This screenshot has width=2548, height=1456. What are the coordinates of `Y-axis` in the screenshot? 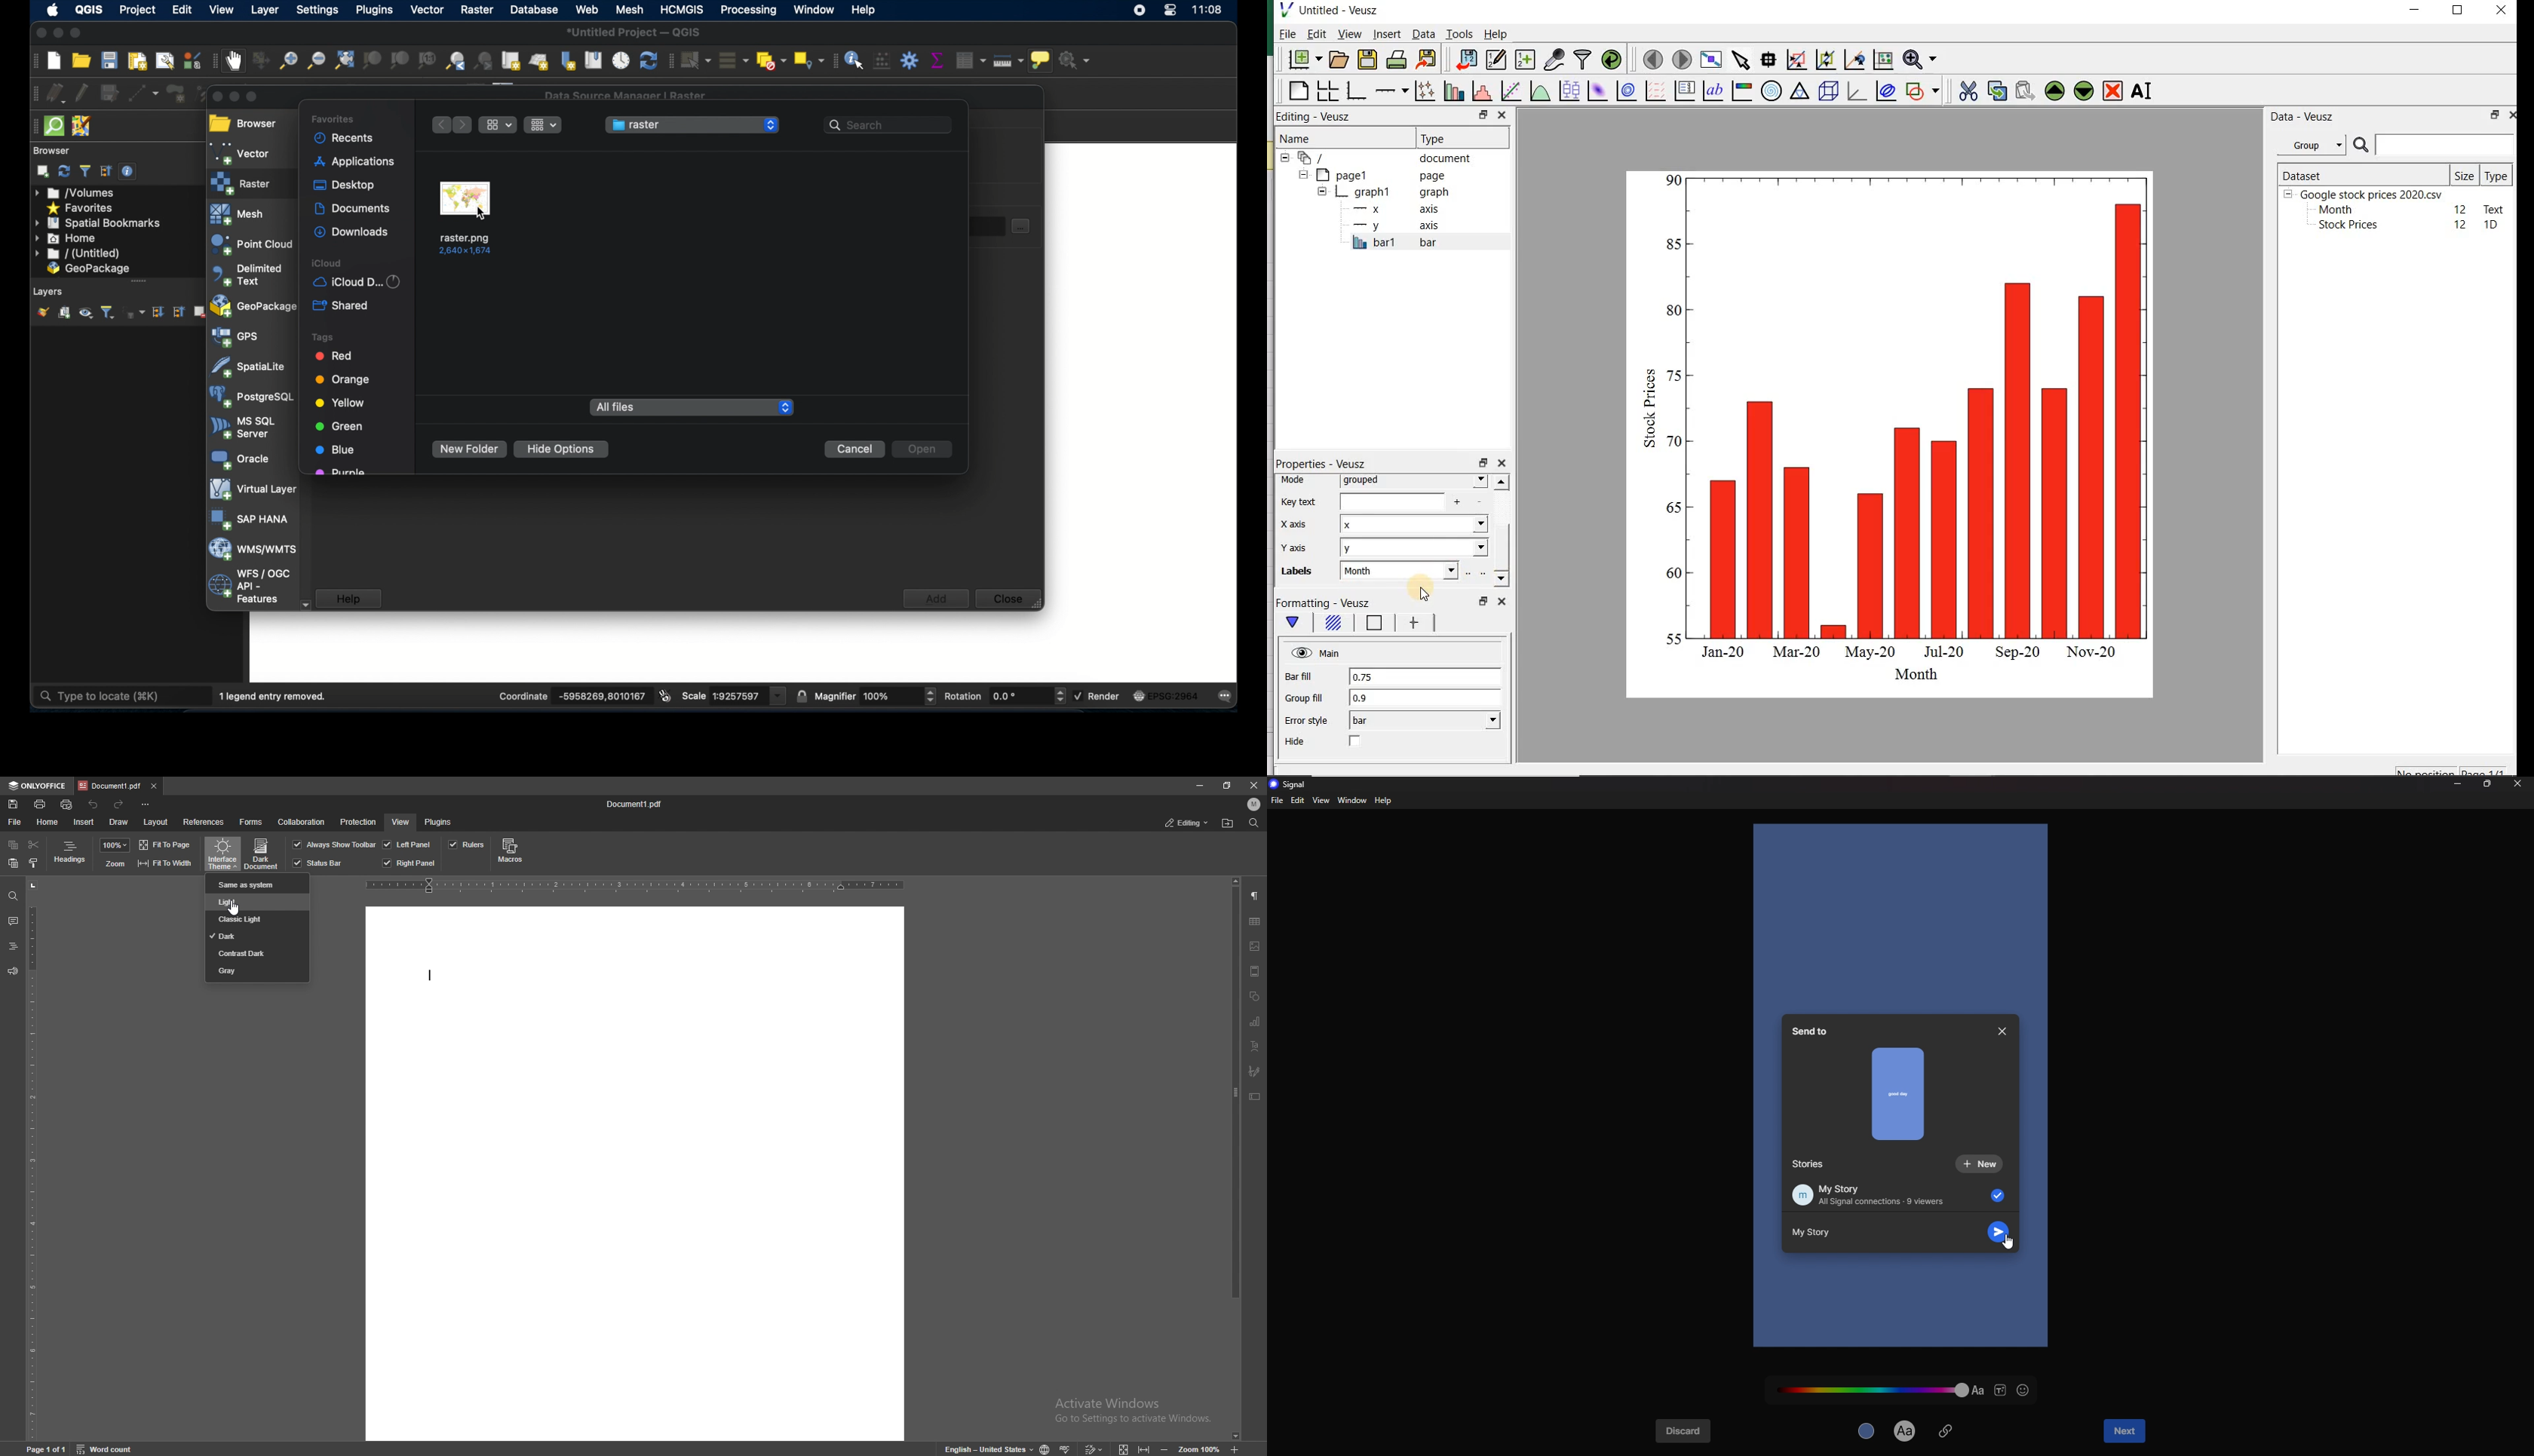 It's located at (1297, 549).